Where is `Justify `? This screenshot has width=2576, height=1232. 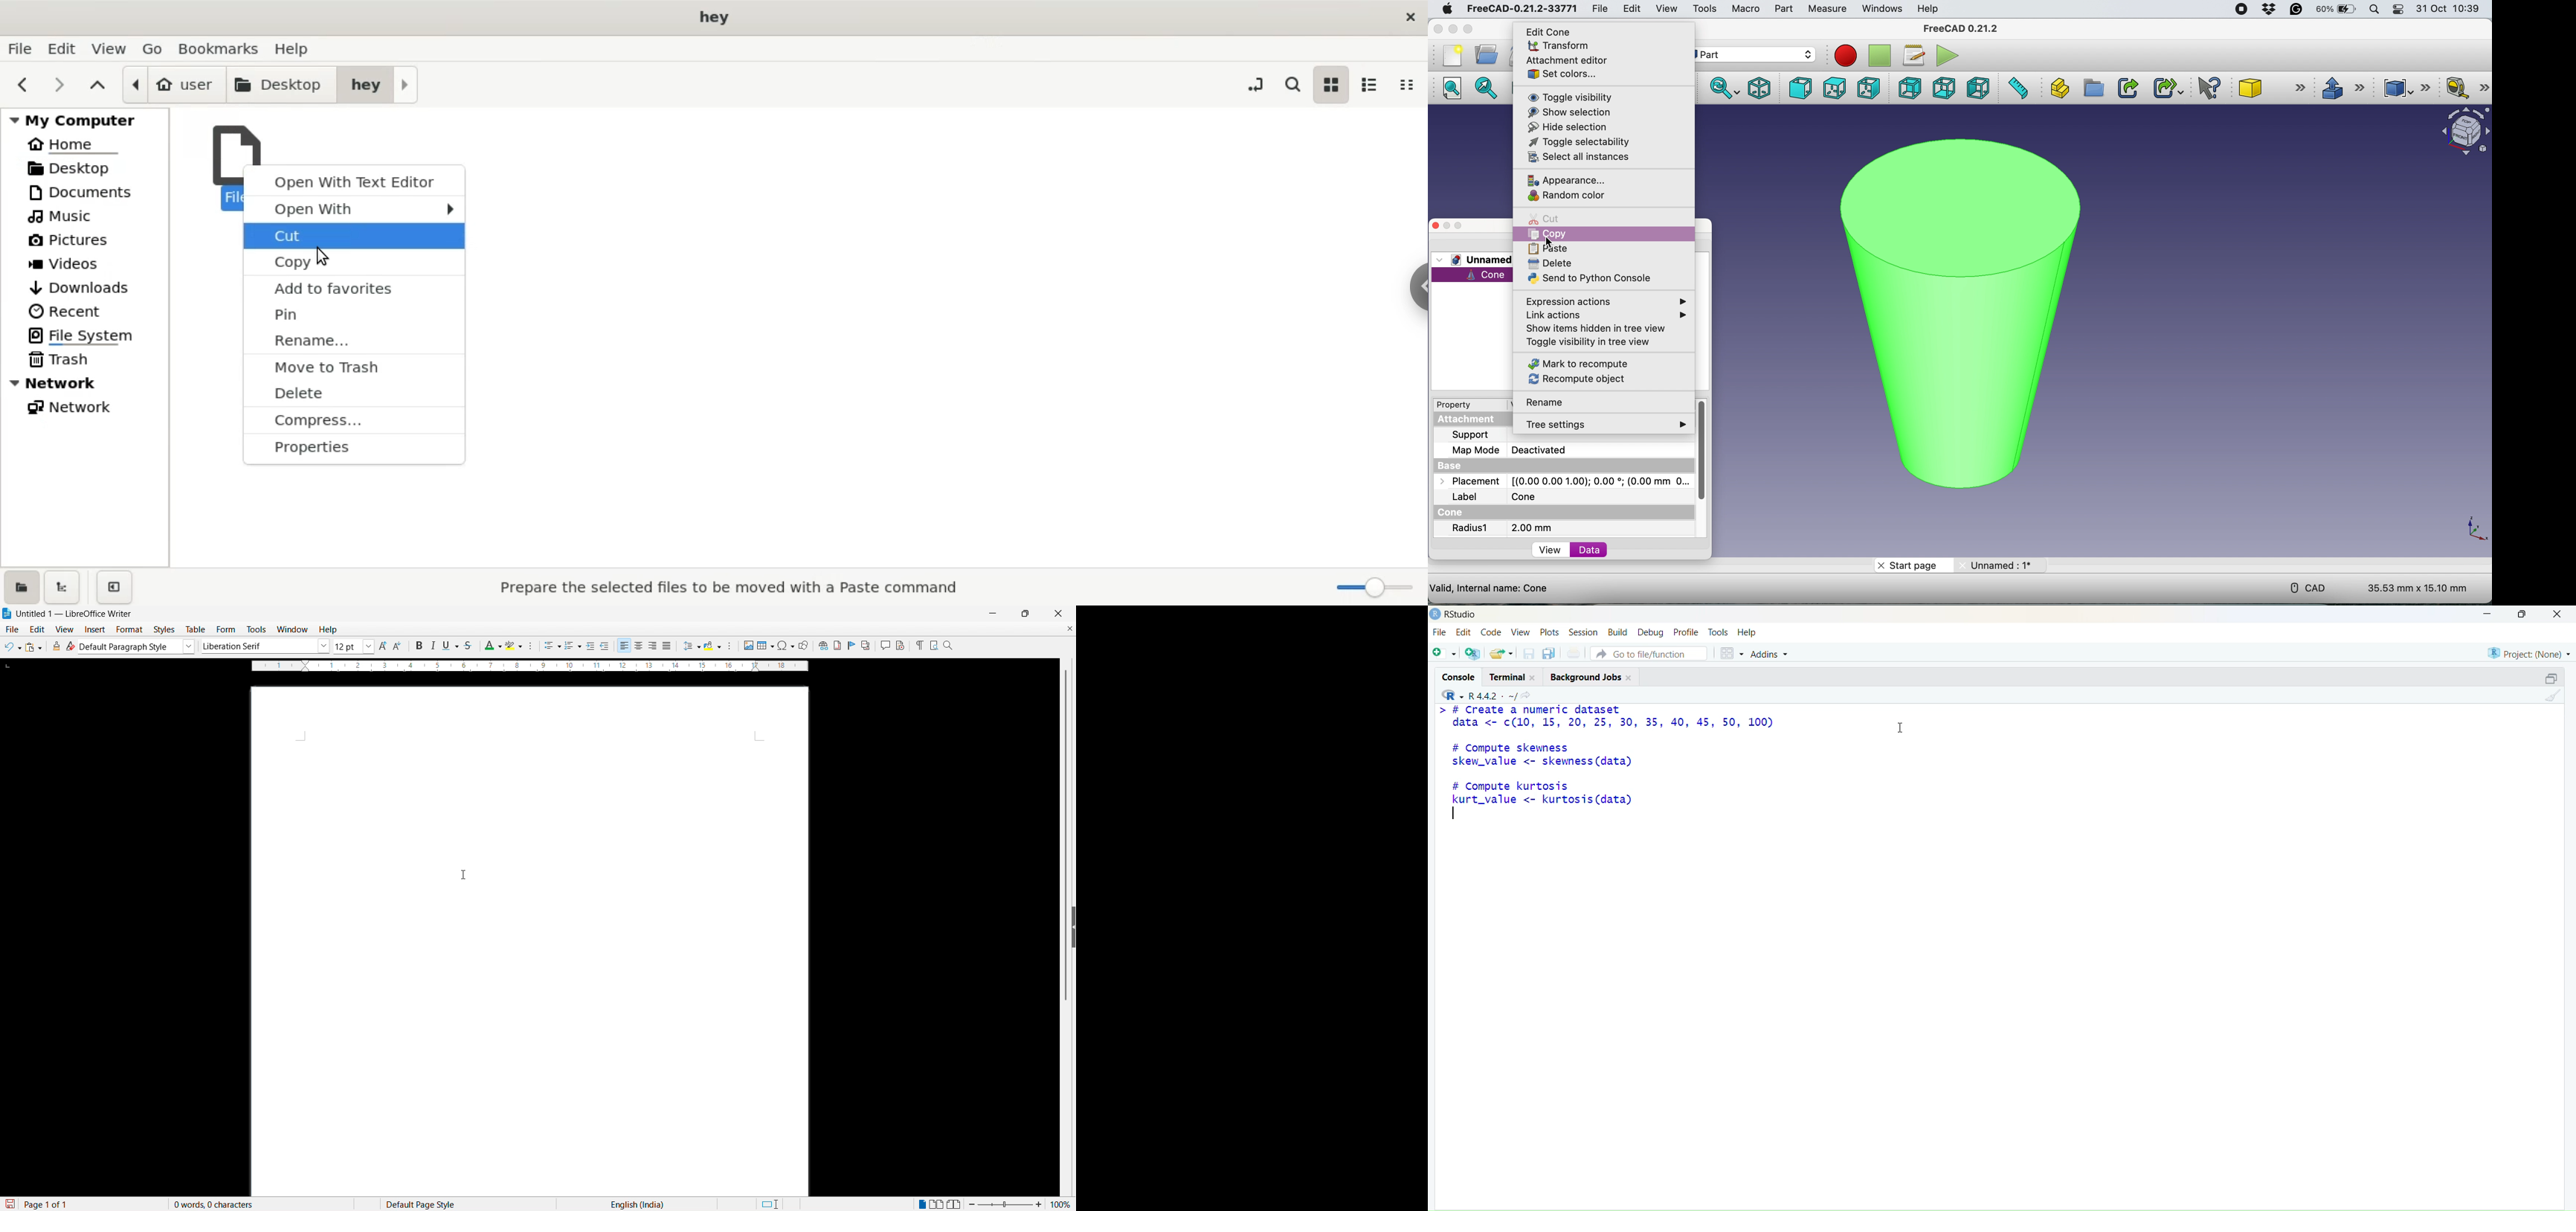
Justify  is located at coordinates (666, 645).